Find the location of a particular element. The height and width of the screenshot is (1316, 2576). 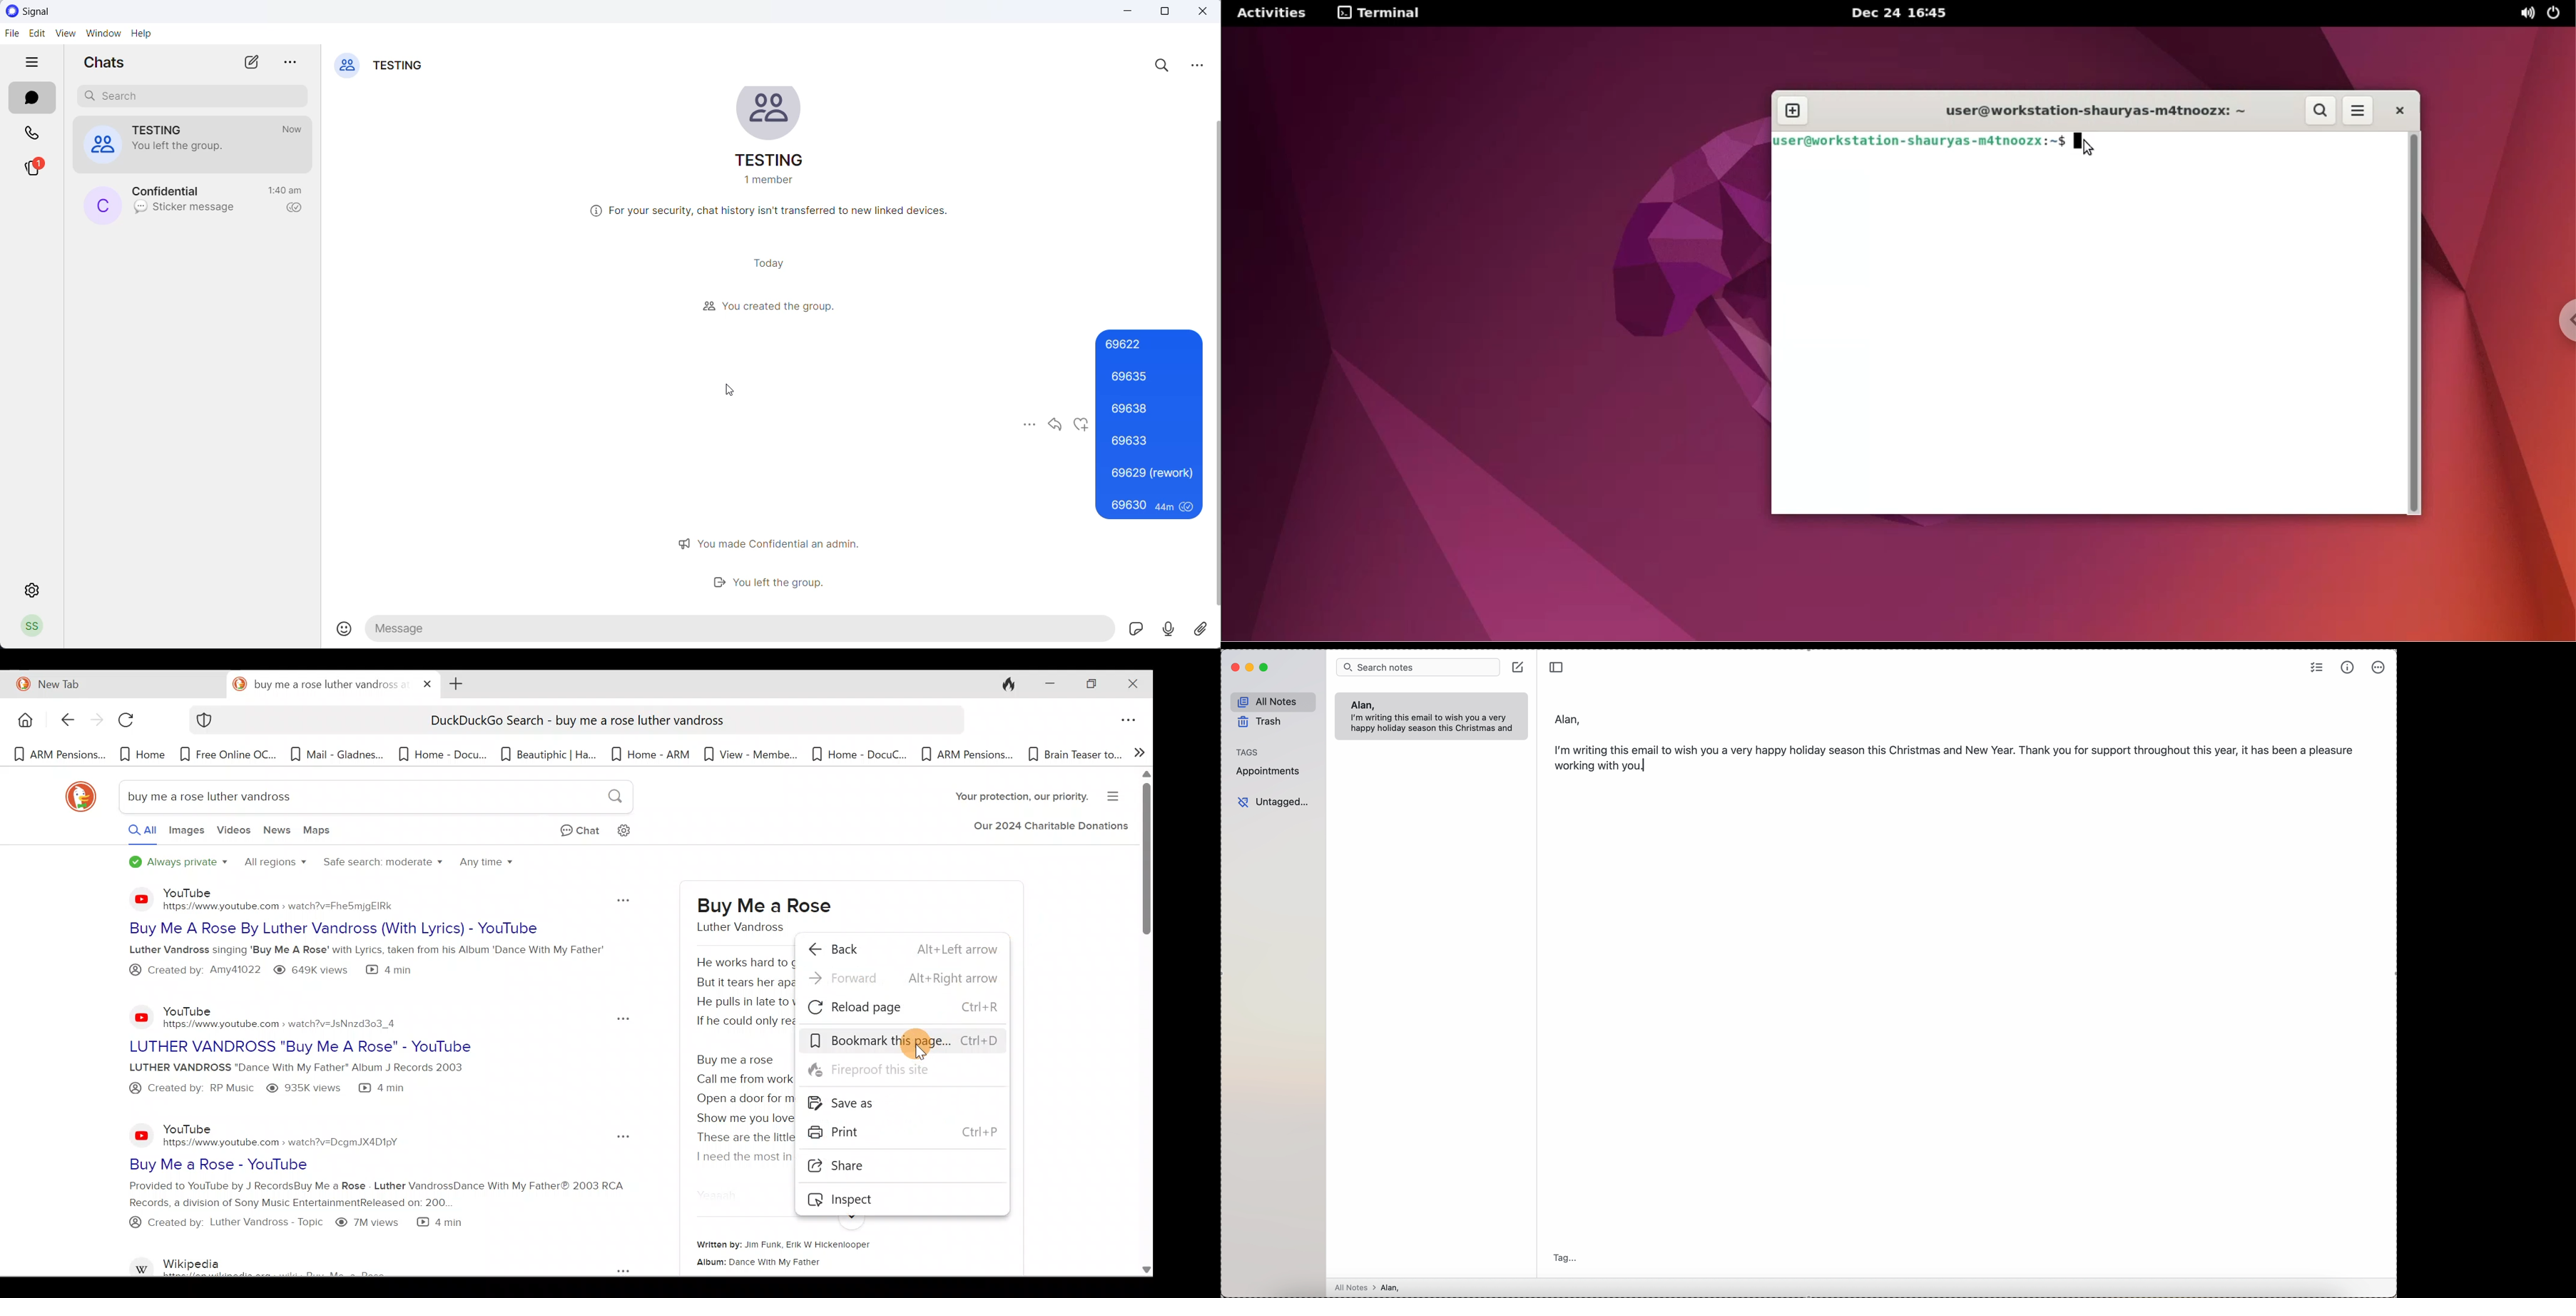

Save as is located at coordinates (910, 1103).